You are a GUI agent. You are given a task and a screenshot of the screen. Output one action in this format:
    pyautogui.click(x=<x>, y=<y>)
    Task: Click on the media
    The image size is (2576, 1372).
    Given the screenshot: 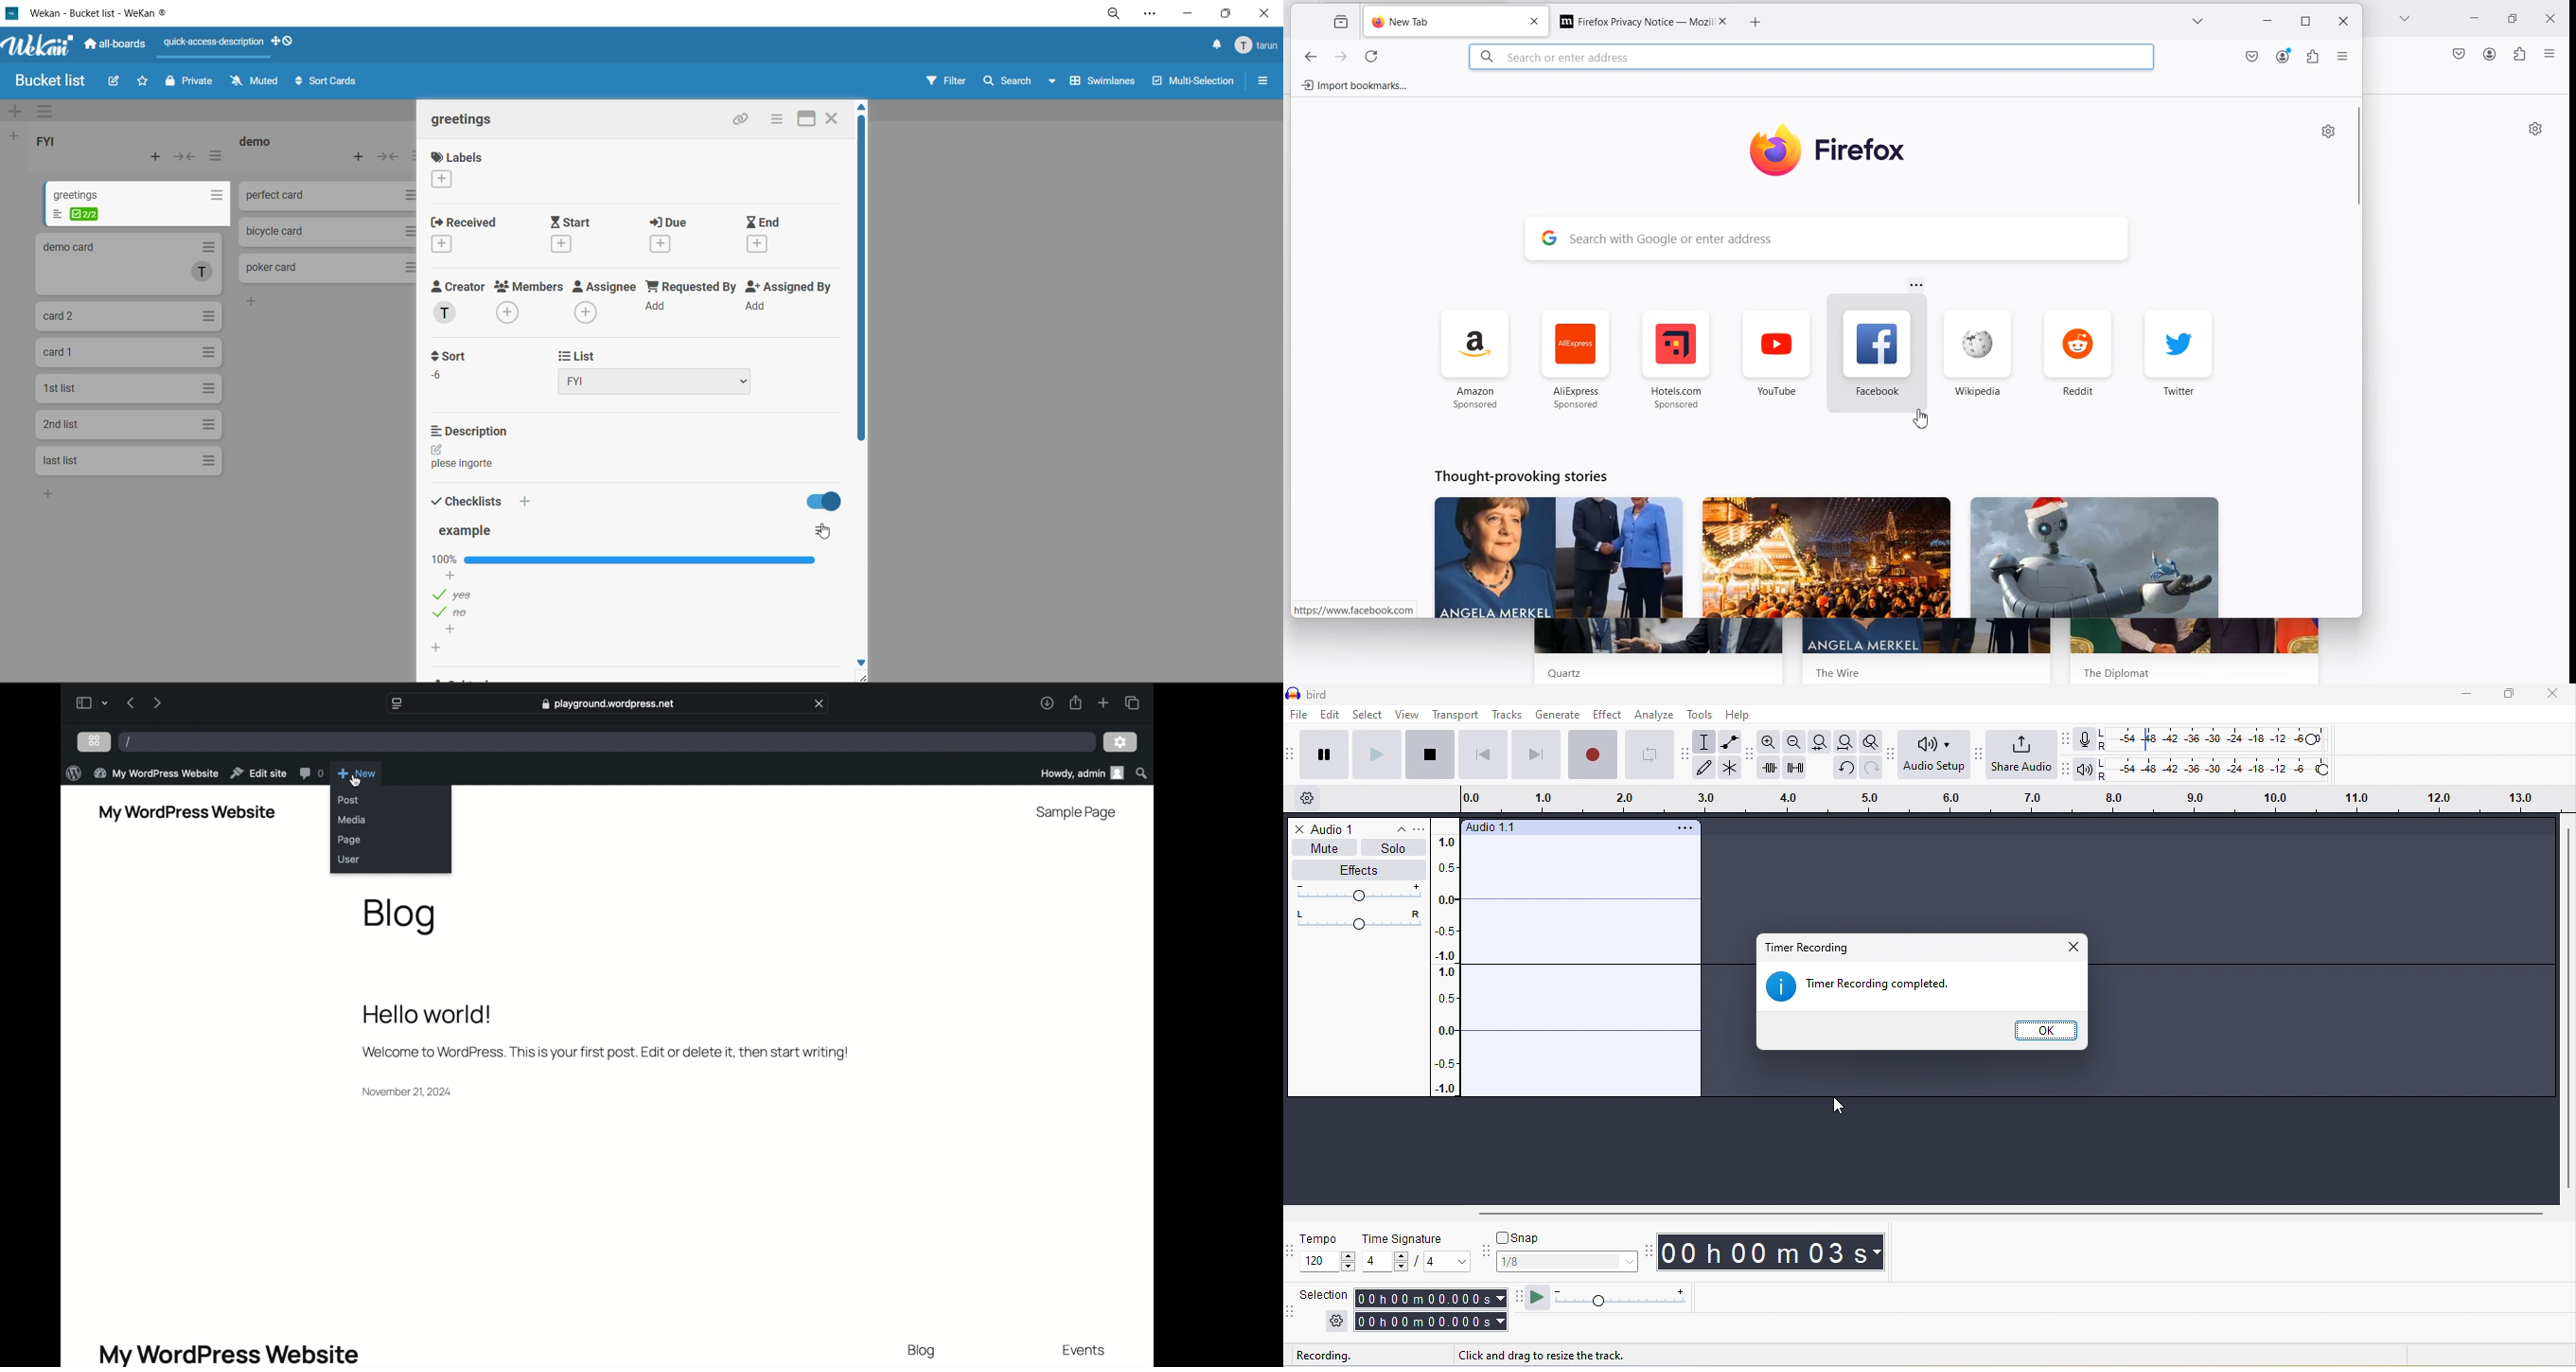 What is the action you would take?
    pyautogui.click(x=353, y=820)
    